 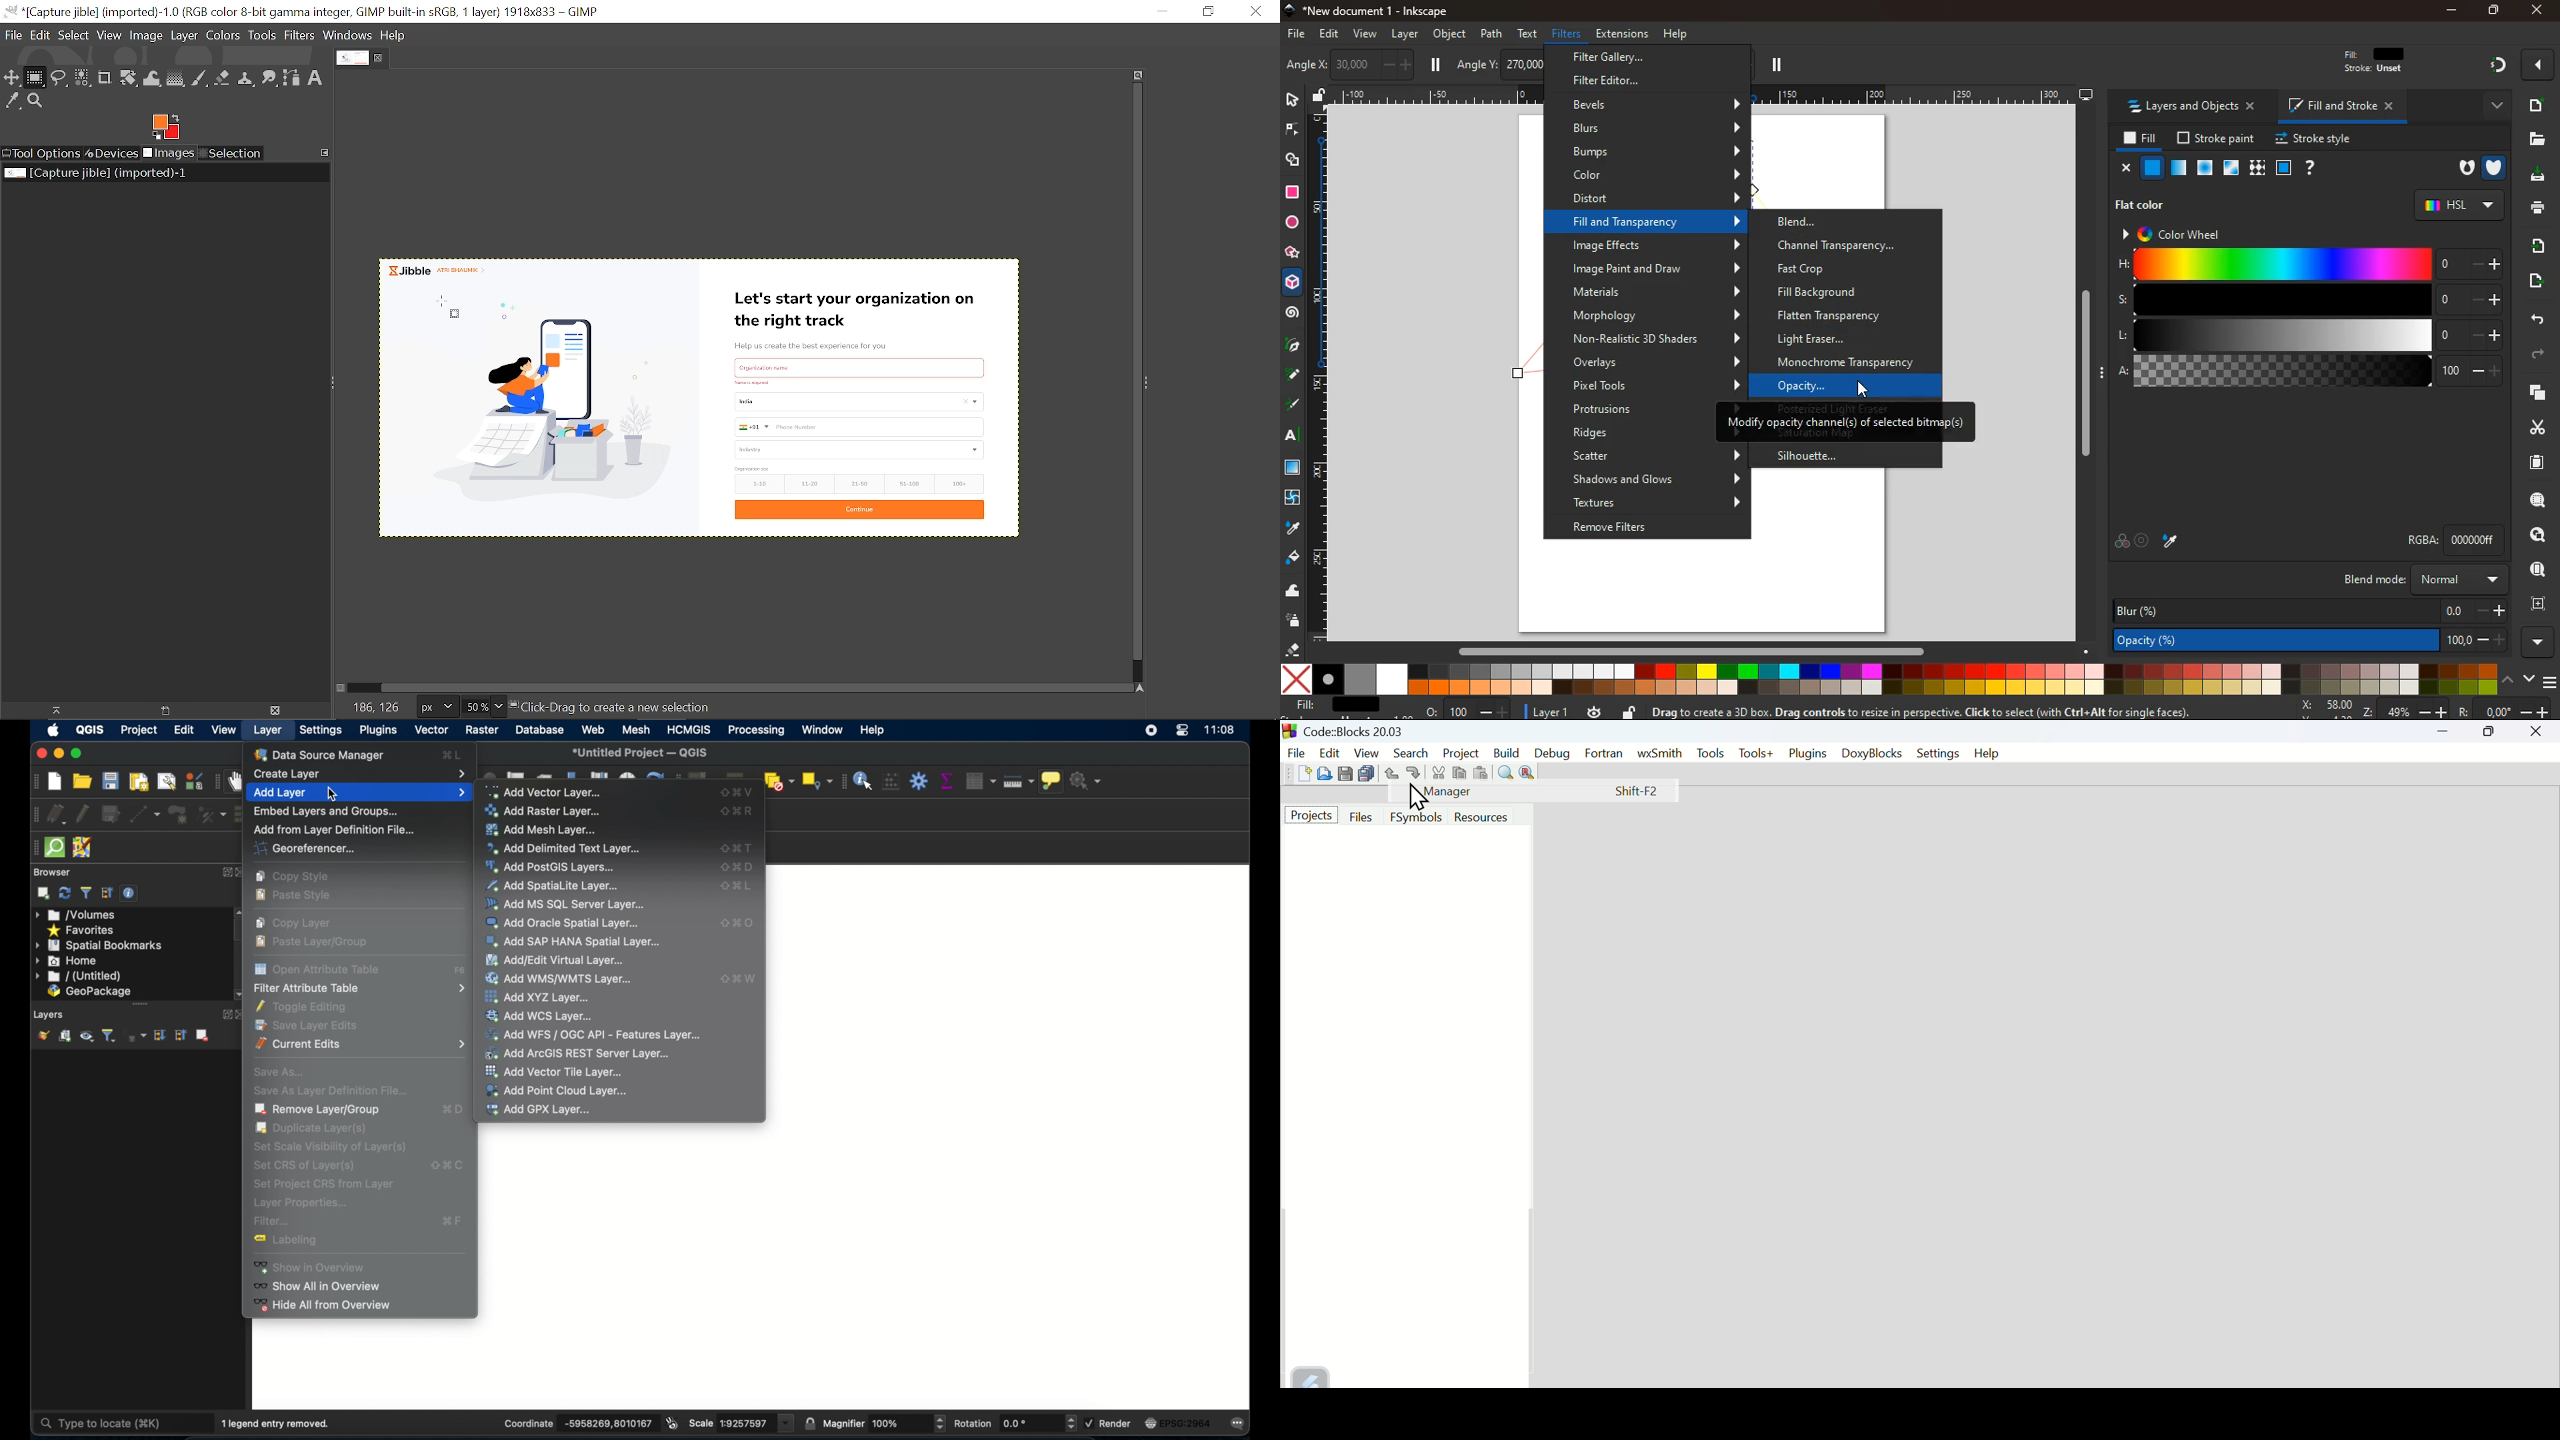 I want to click on object, so click(x=1450, y=34).